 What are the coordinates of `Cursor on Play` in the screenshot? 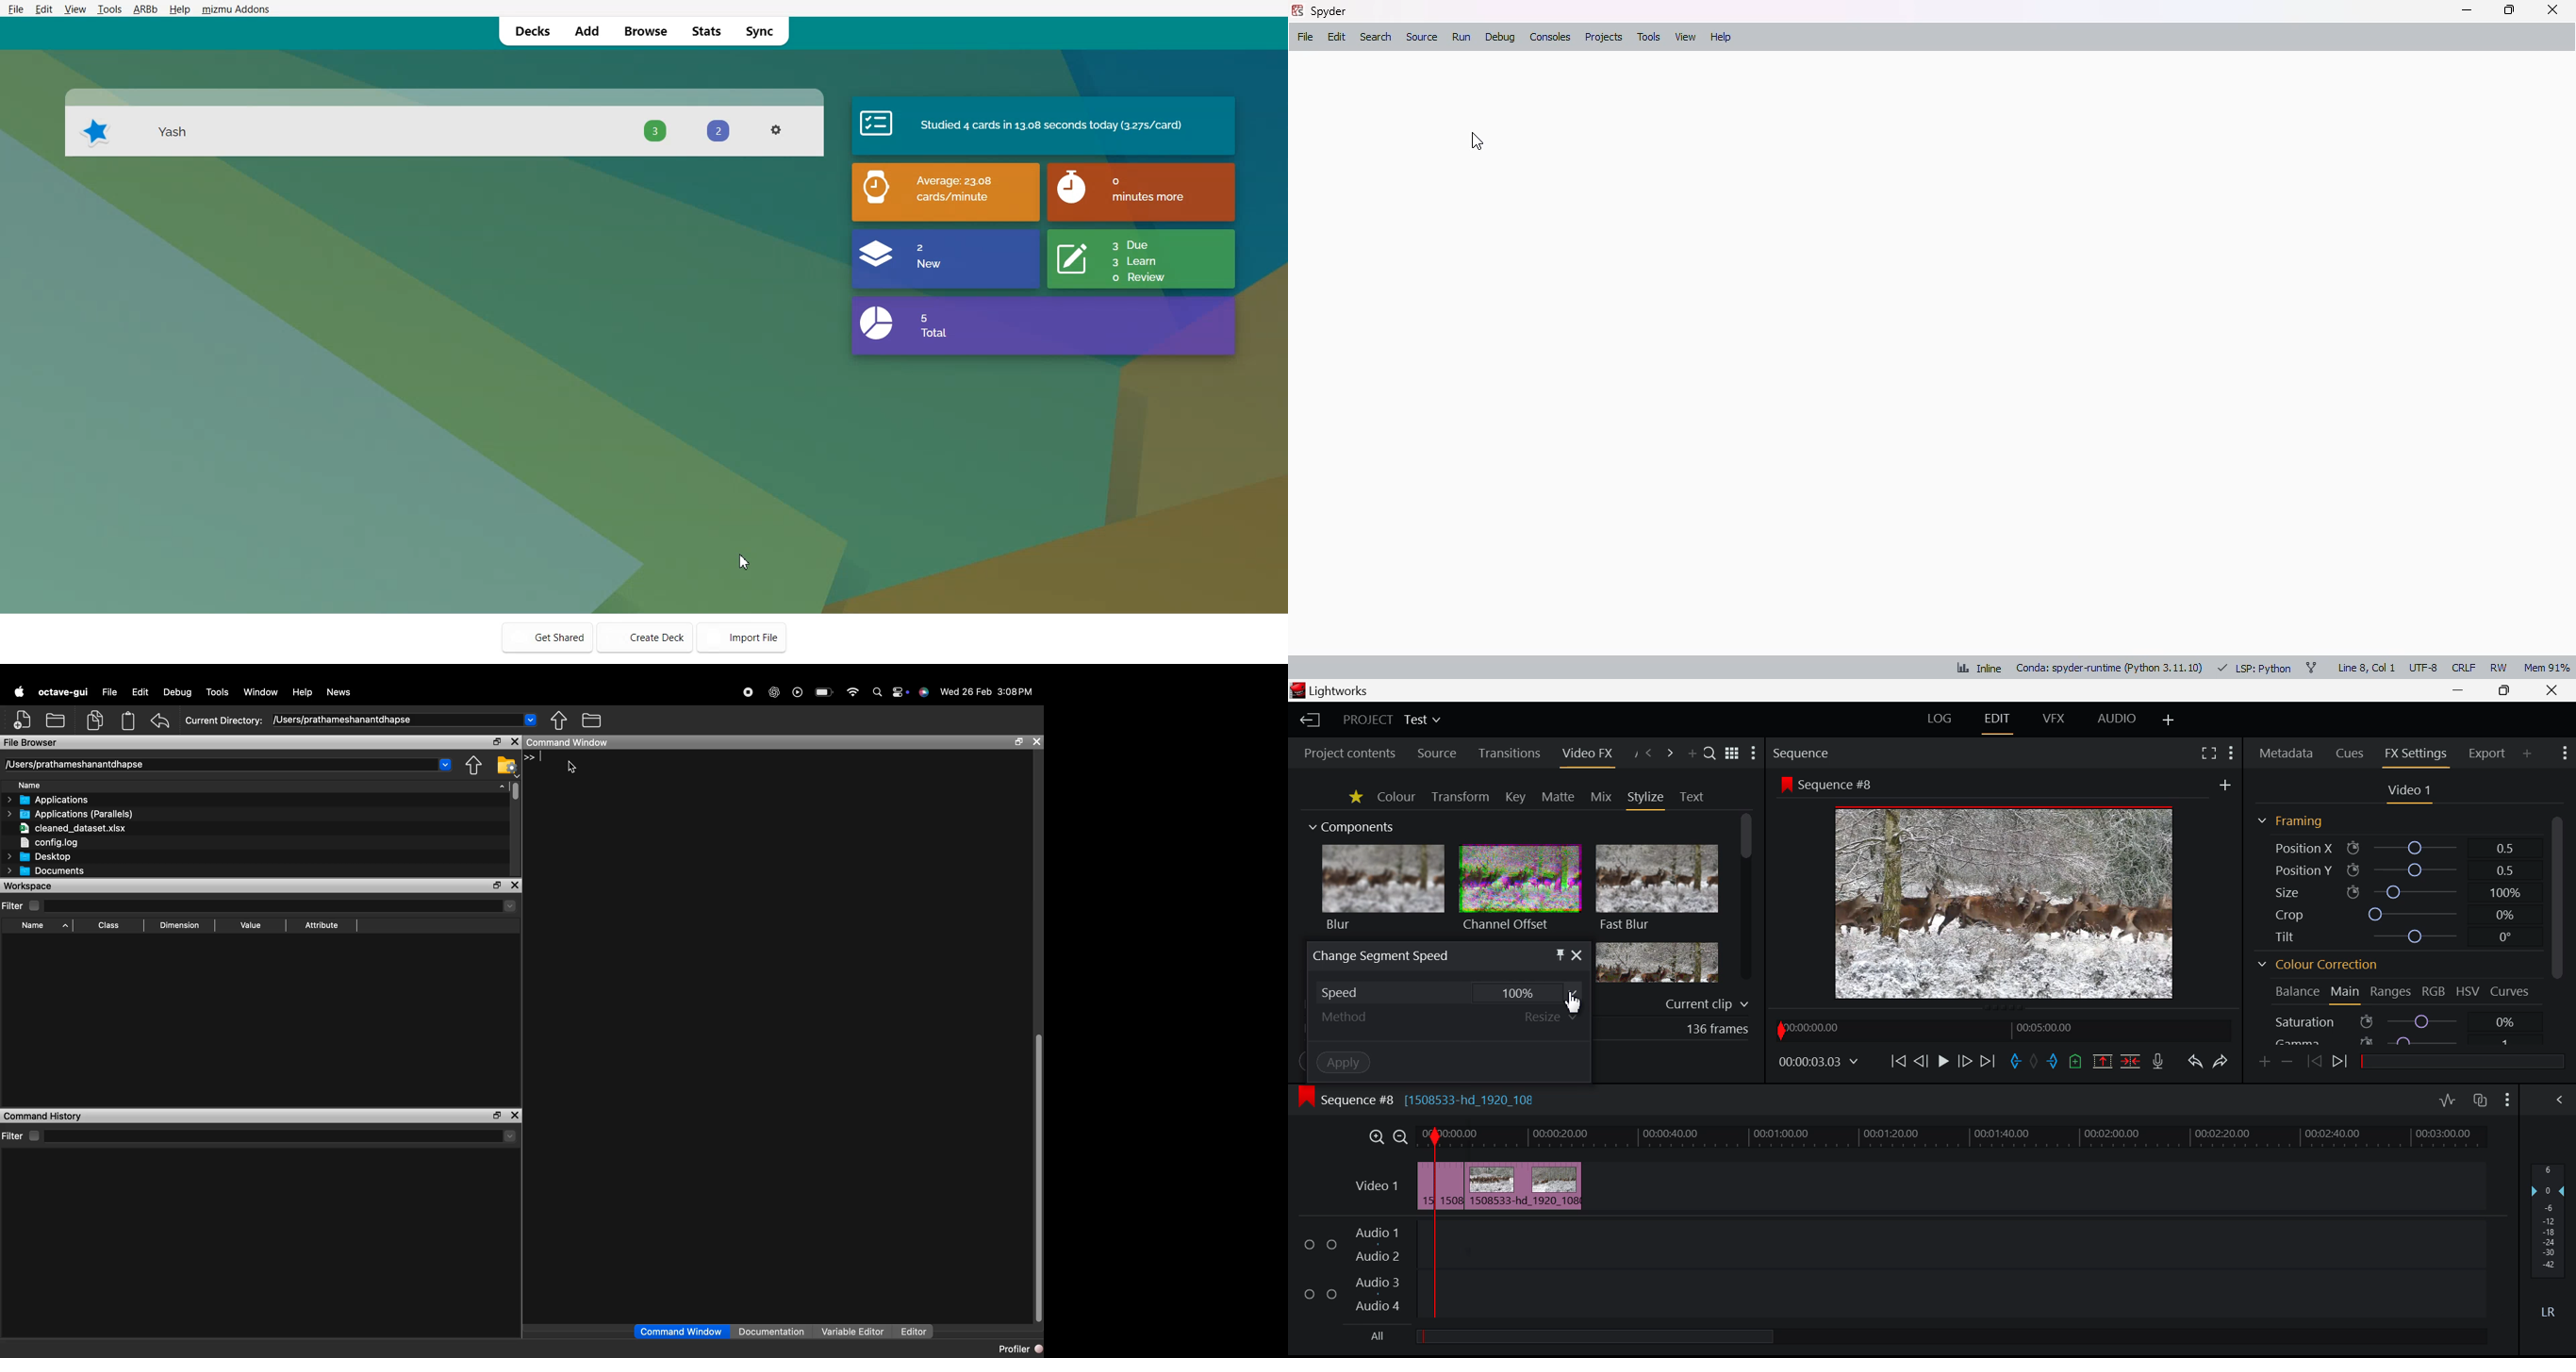 It's located at (1943, 1061).